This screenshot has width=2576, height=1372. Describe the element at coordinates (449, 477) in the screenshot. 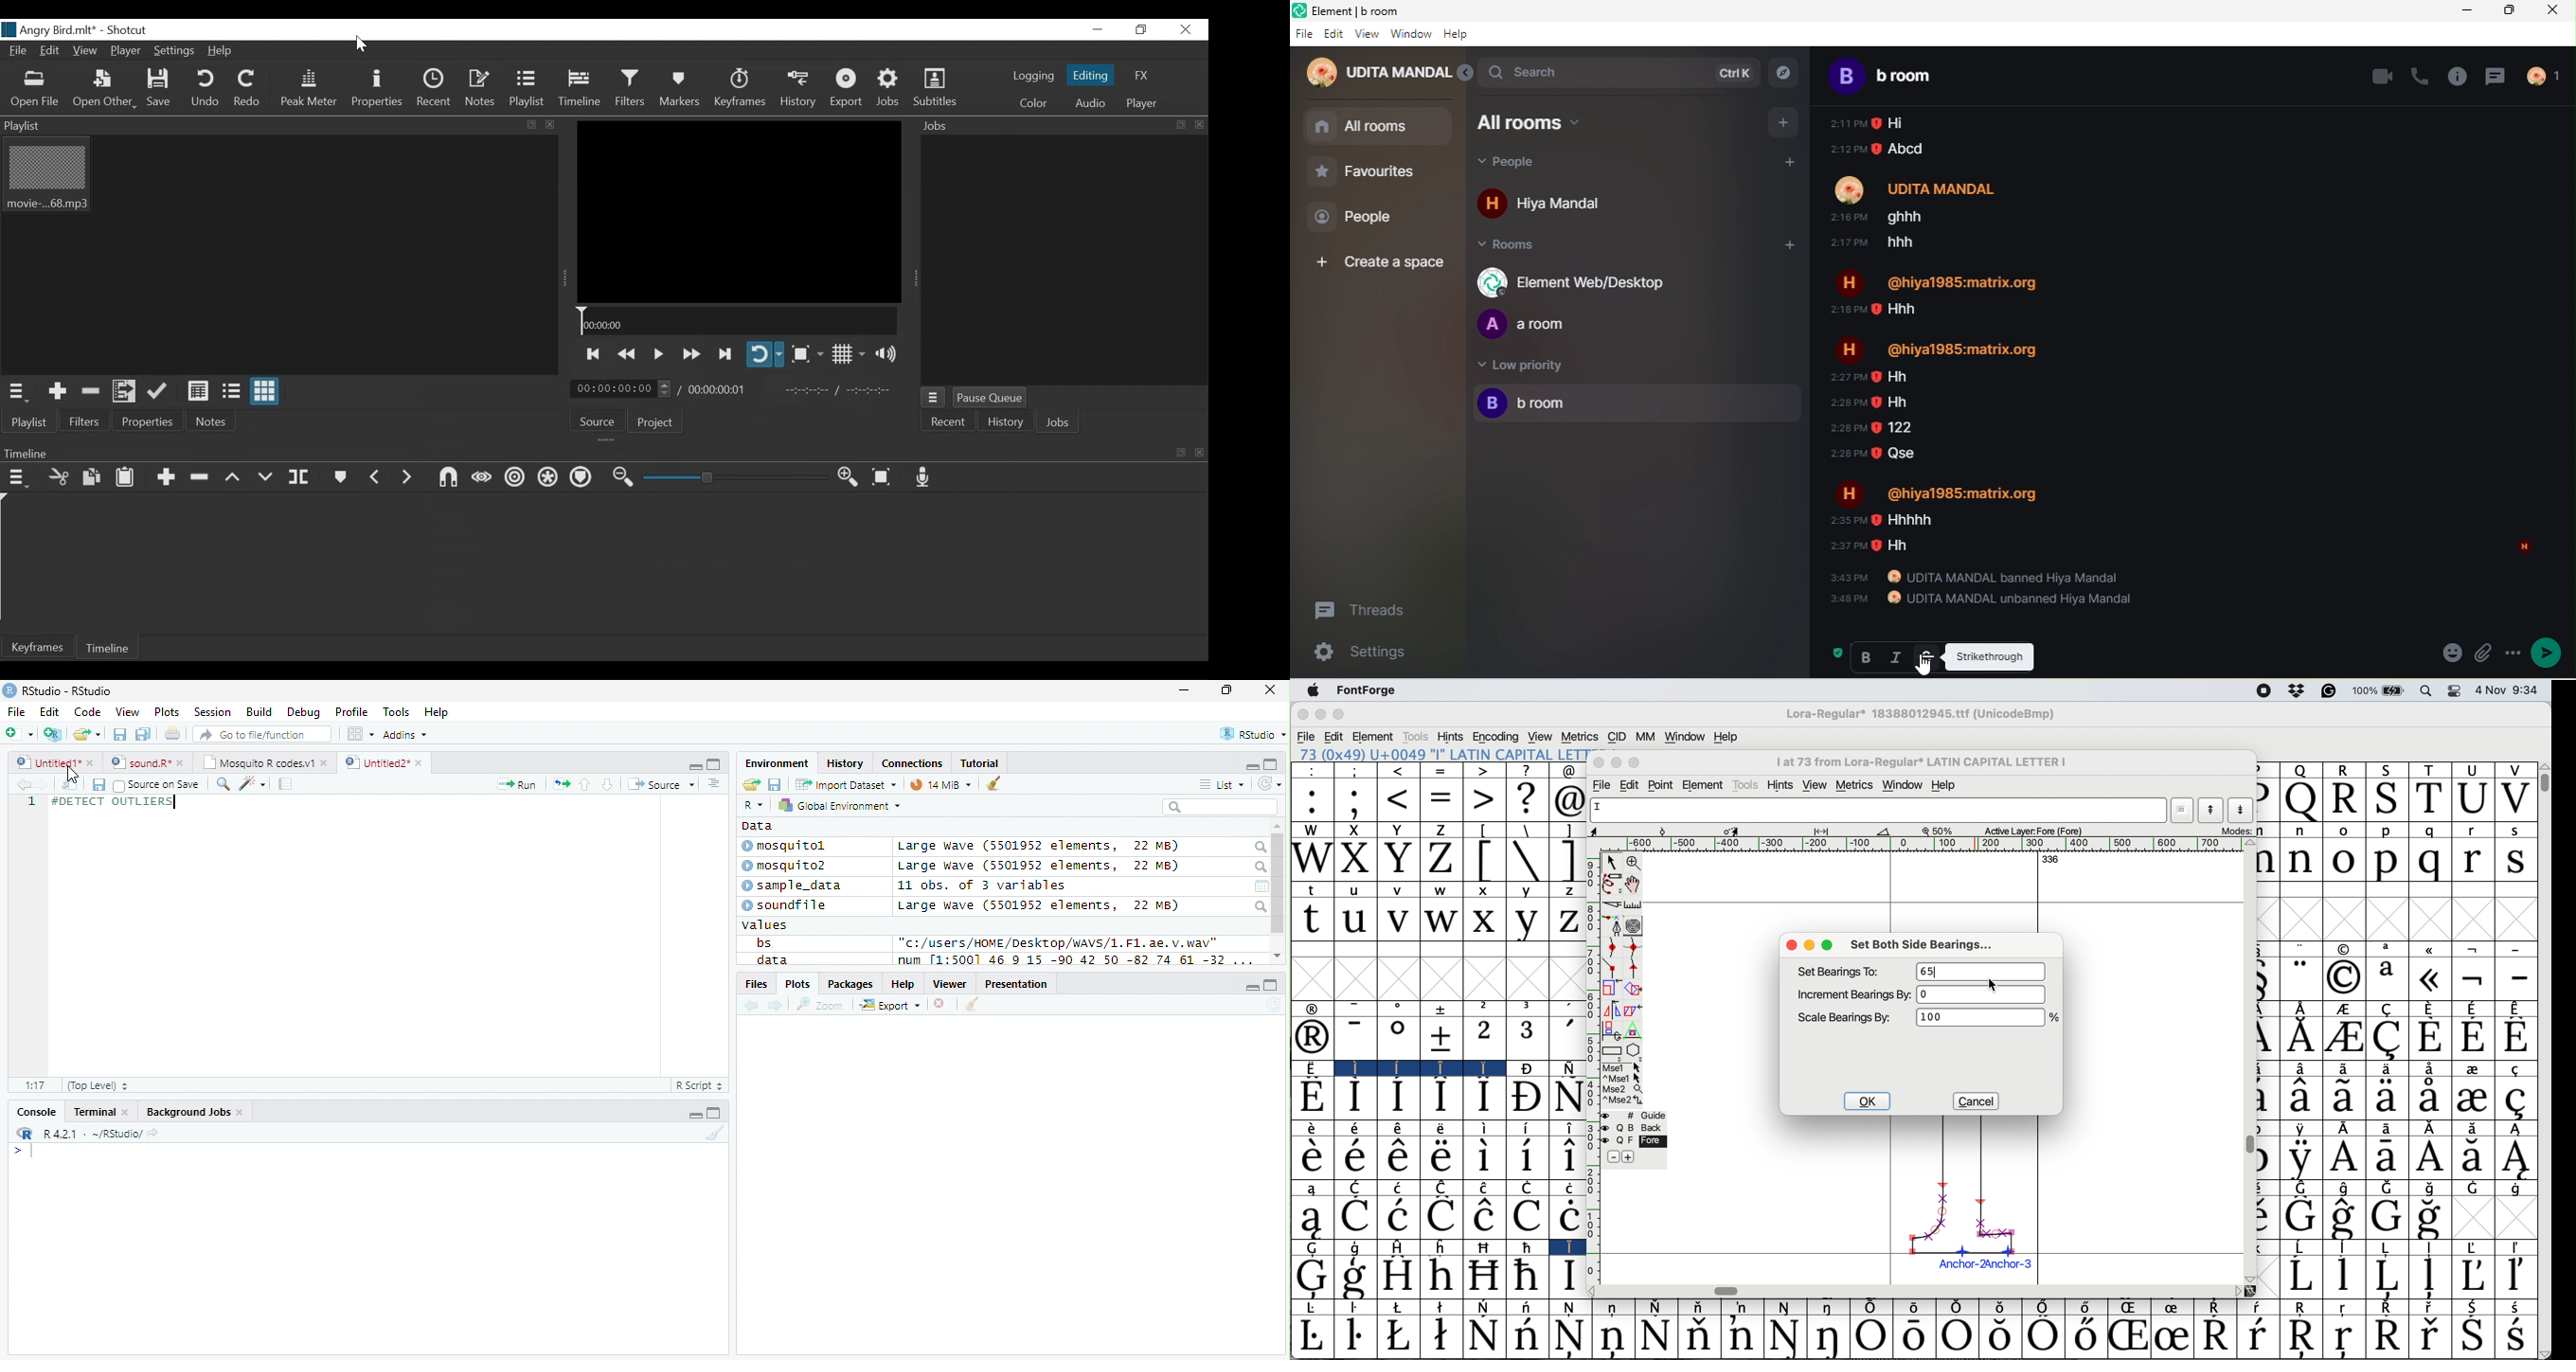

I see `Snap` at that location.